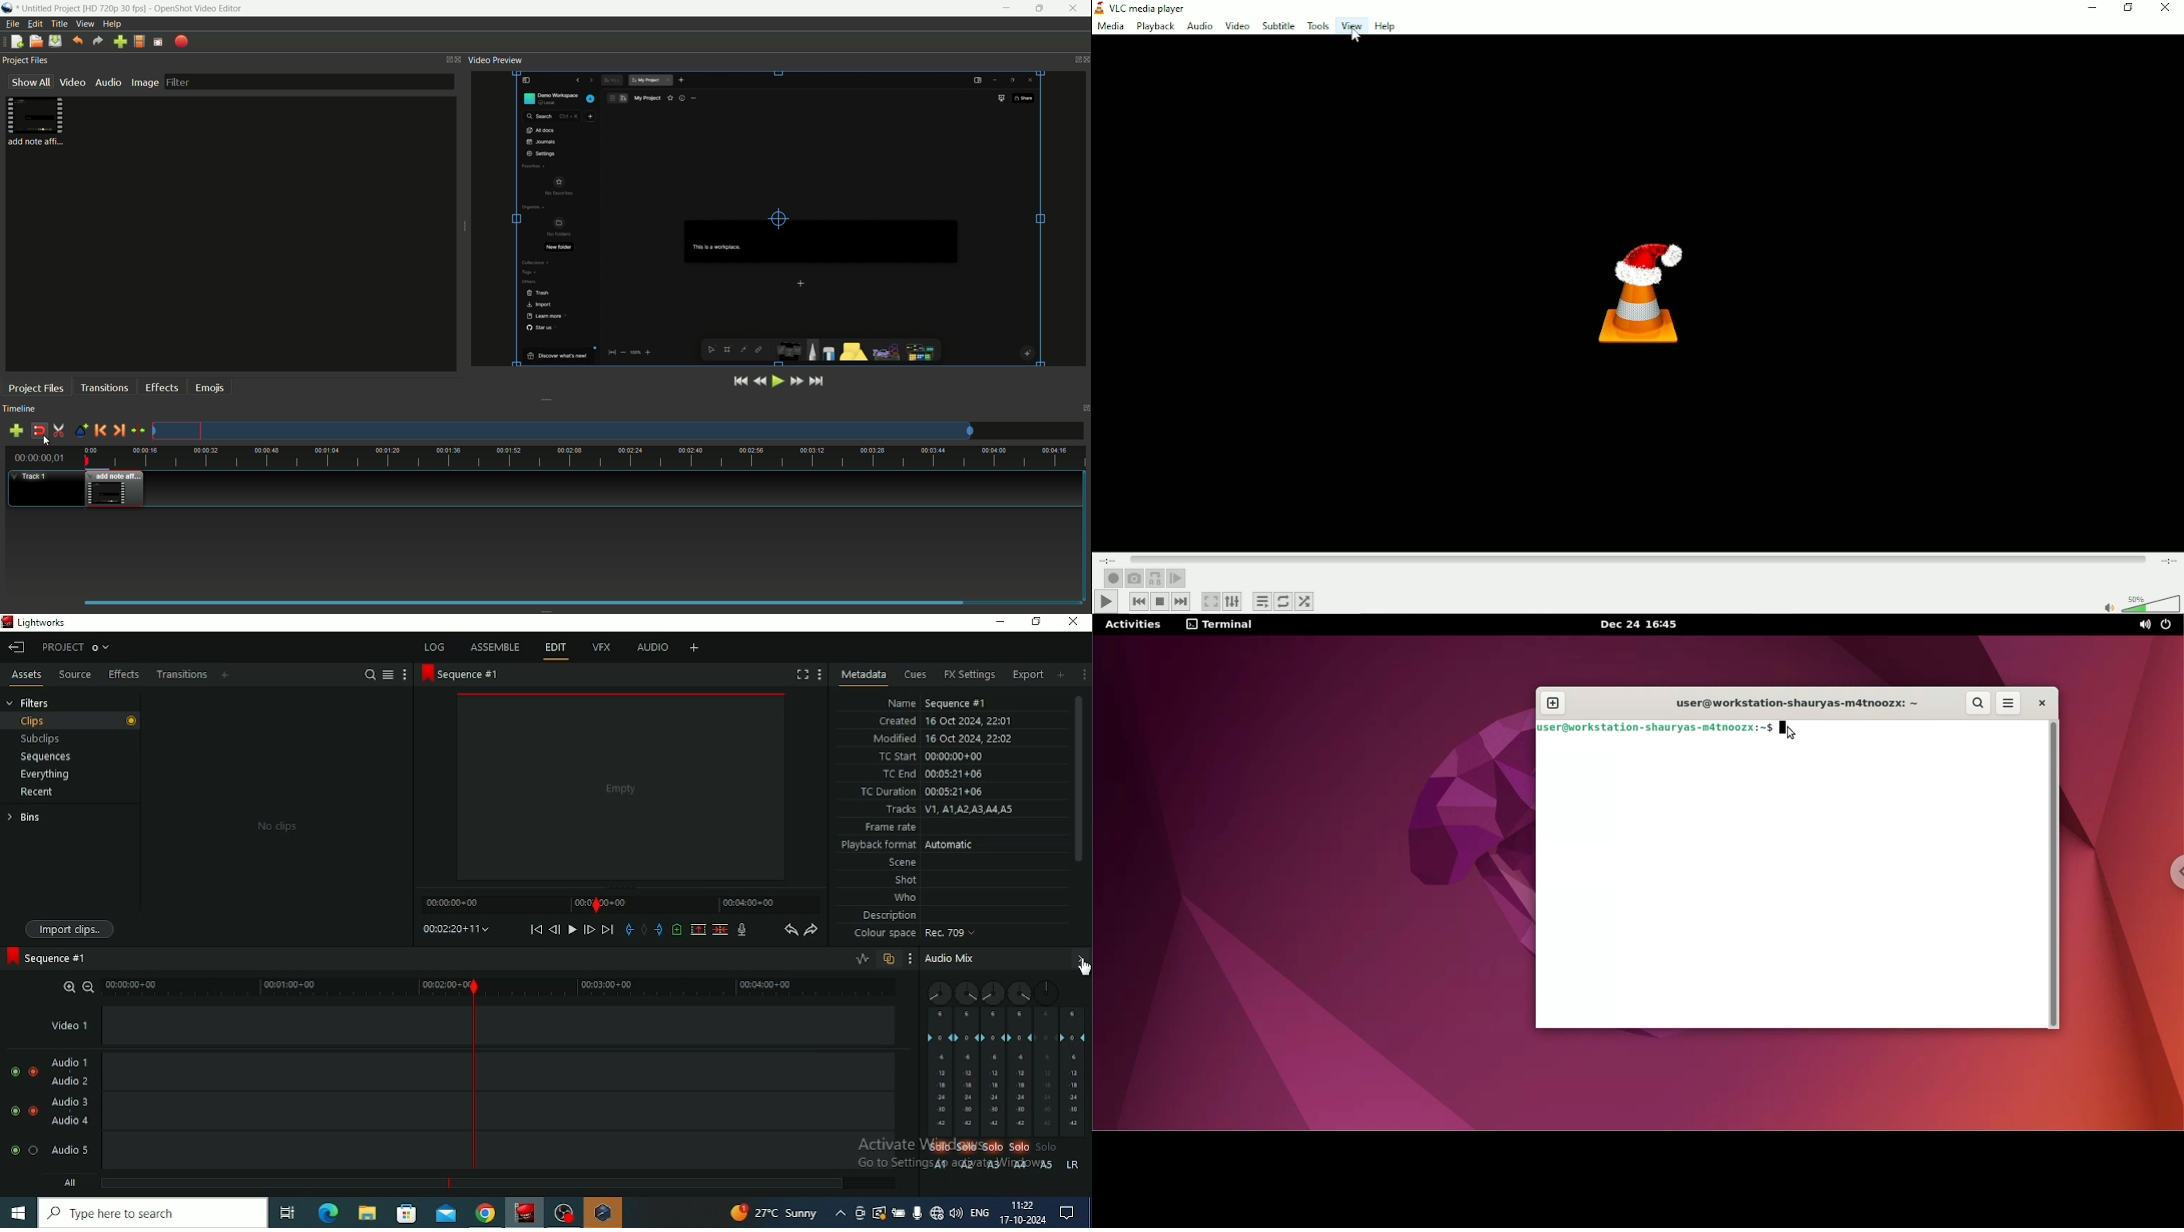 The height and width of the screenshot is (1232, 2184). Describe the element at coordinates (584, 458) in the screenshot. I see `time` at that location.